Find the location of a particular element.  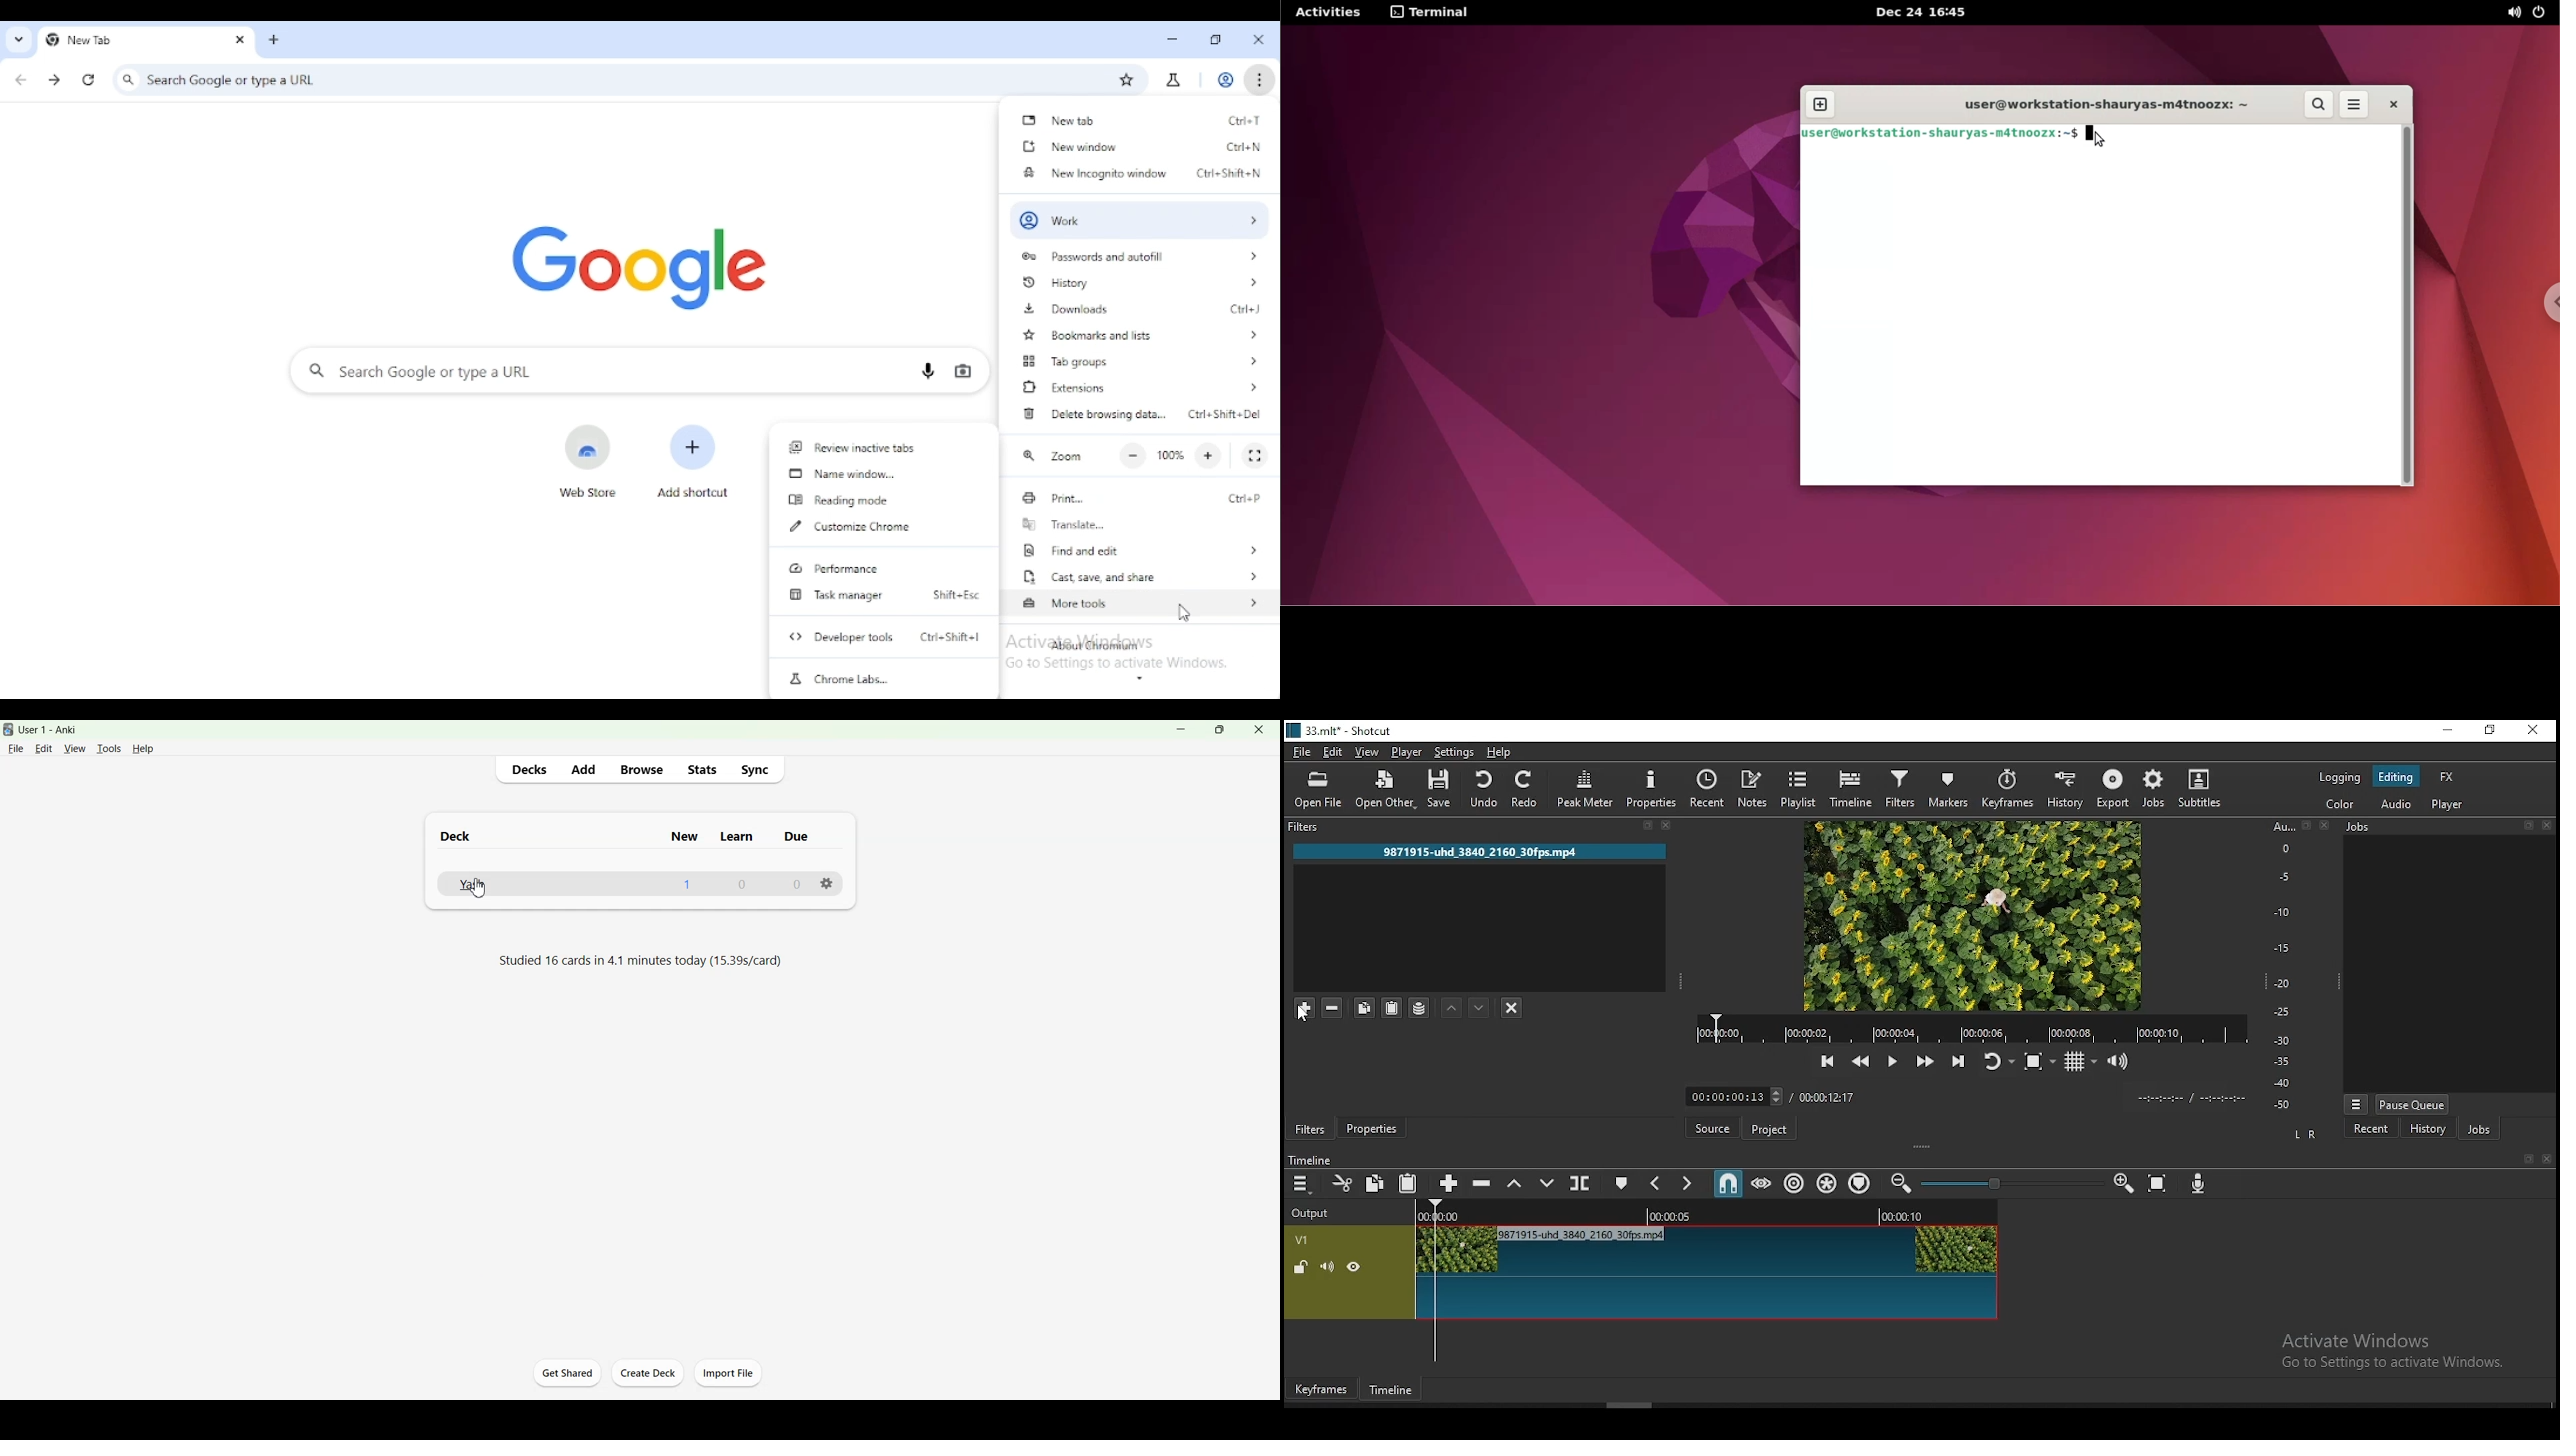

google is located at coordinates (638, 263).